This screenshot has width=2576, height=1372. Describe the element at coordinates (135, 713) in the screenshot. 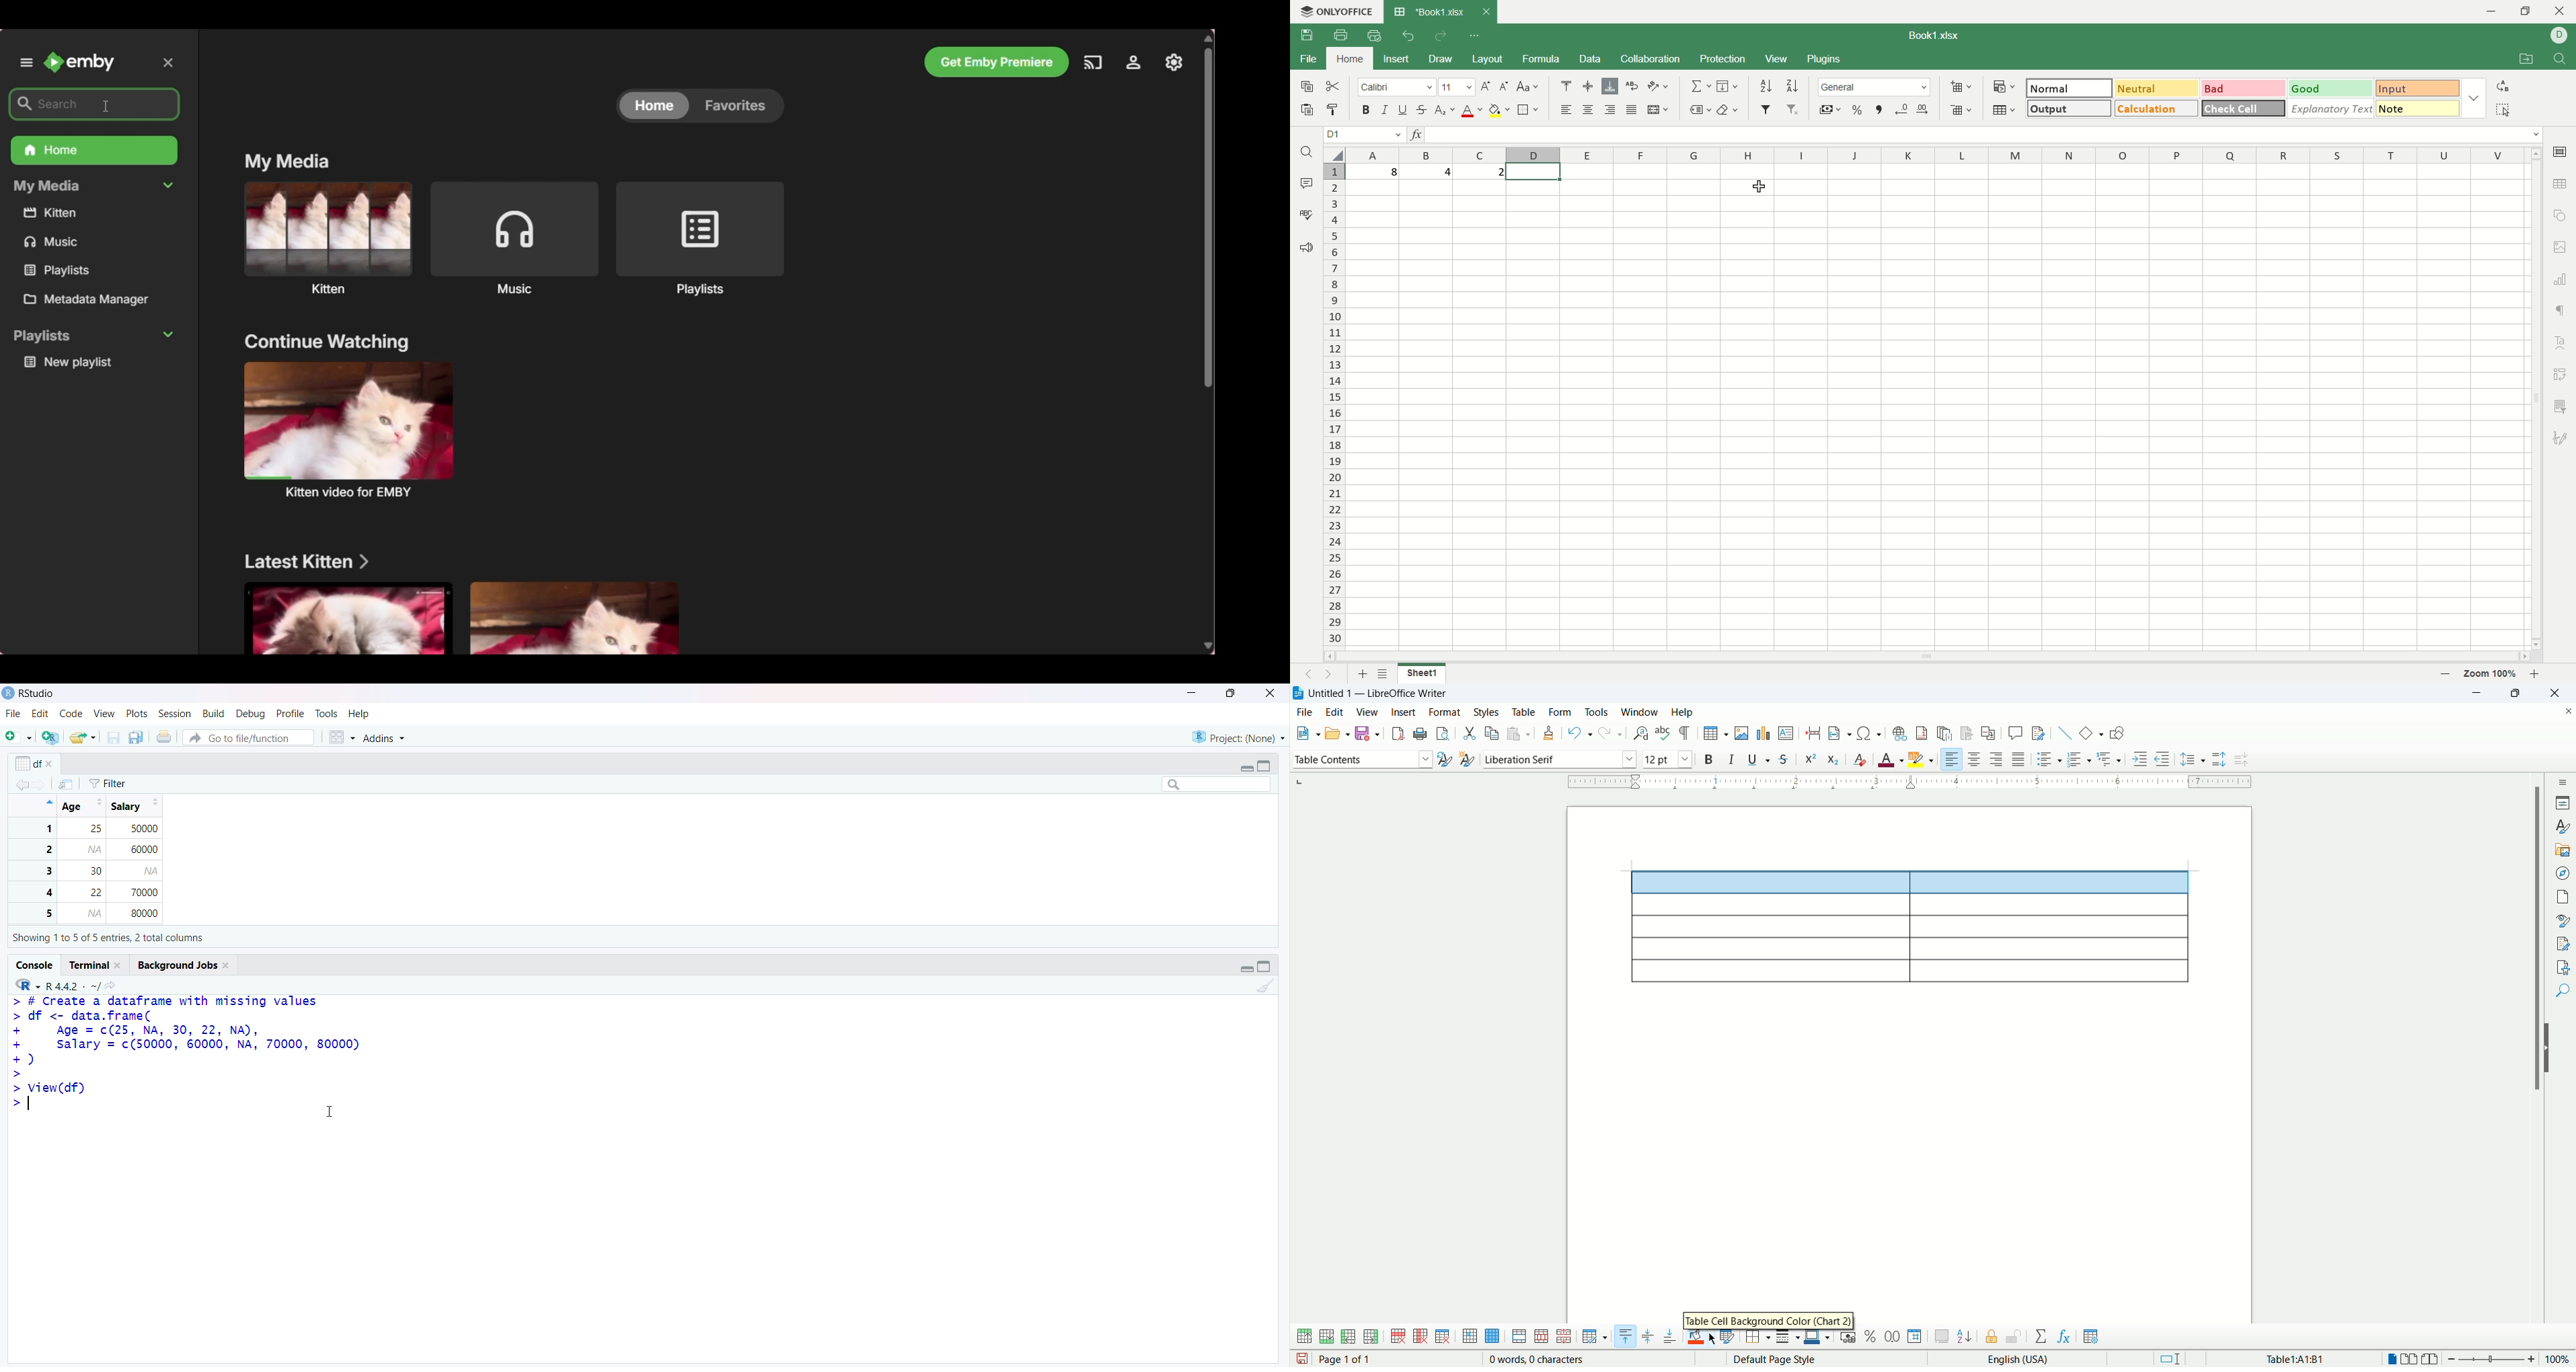

I see `Plots` at that location.